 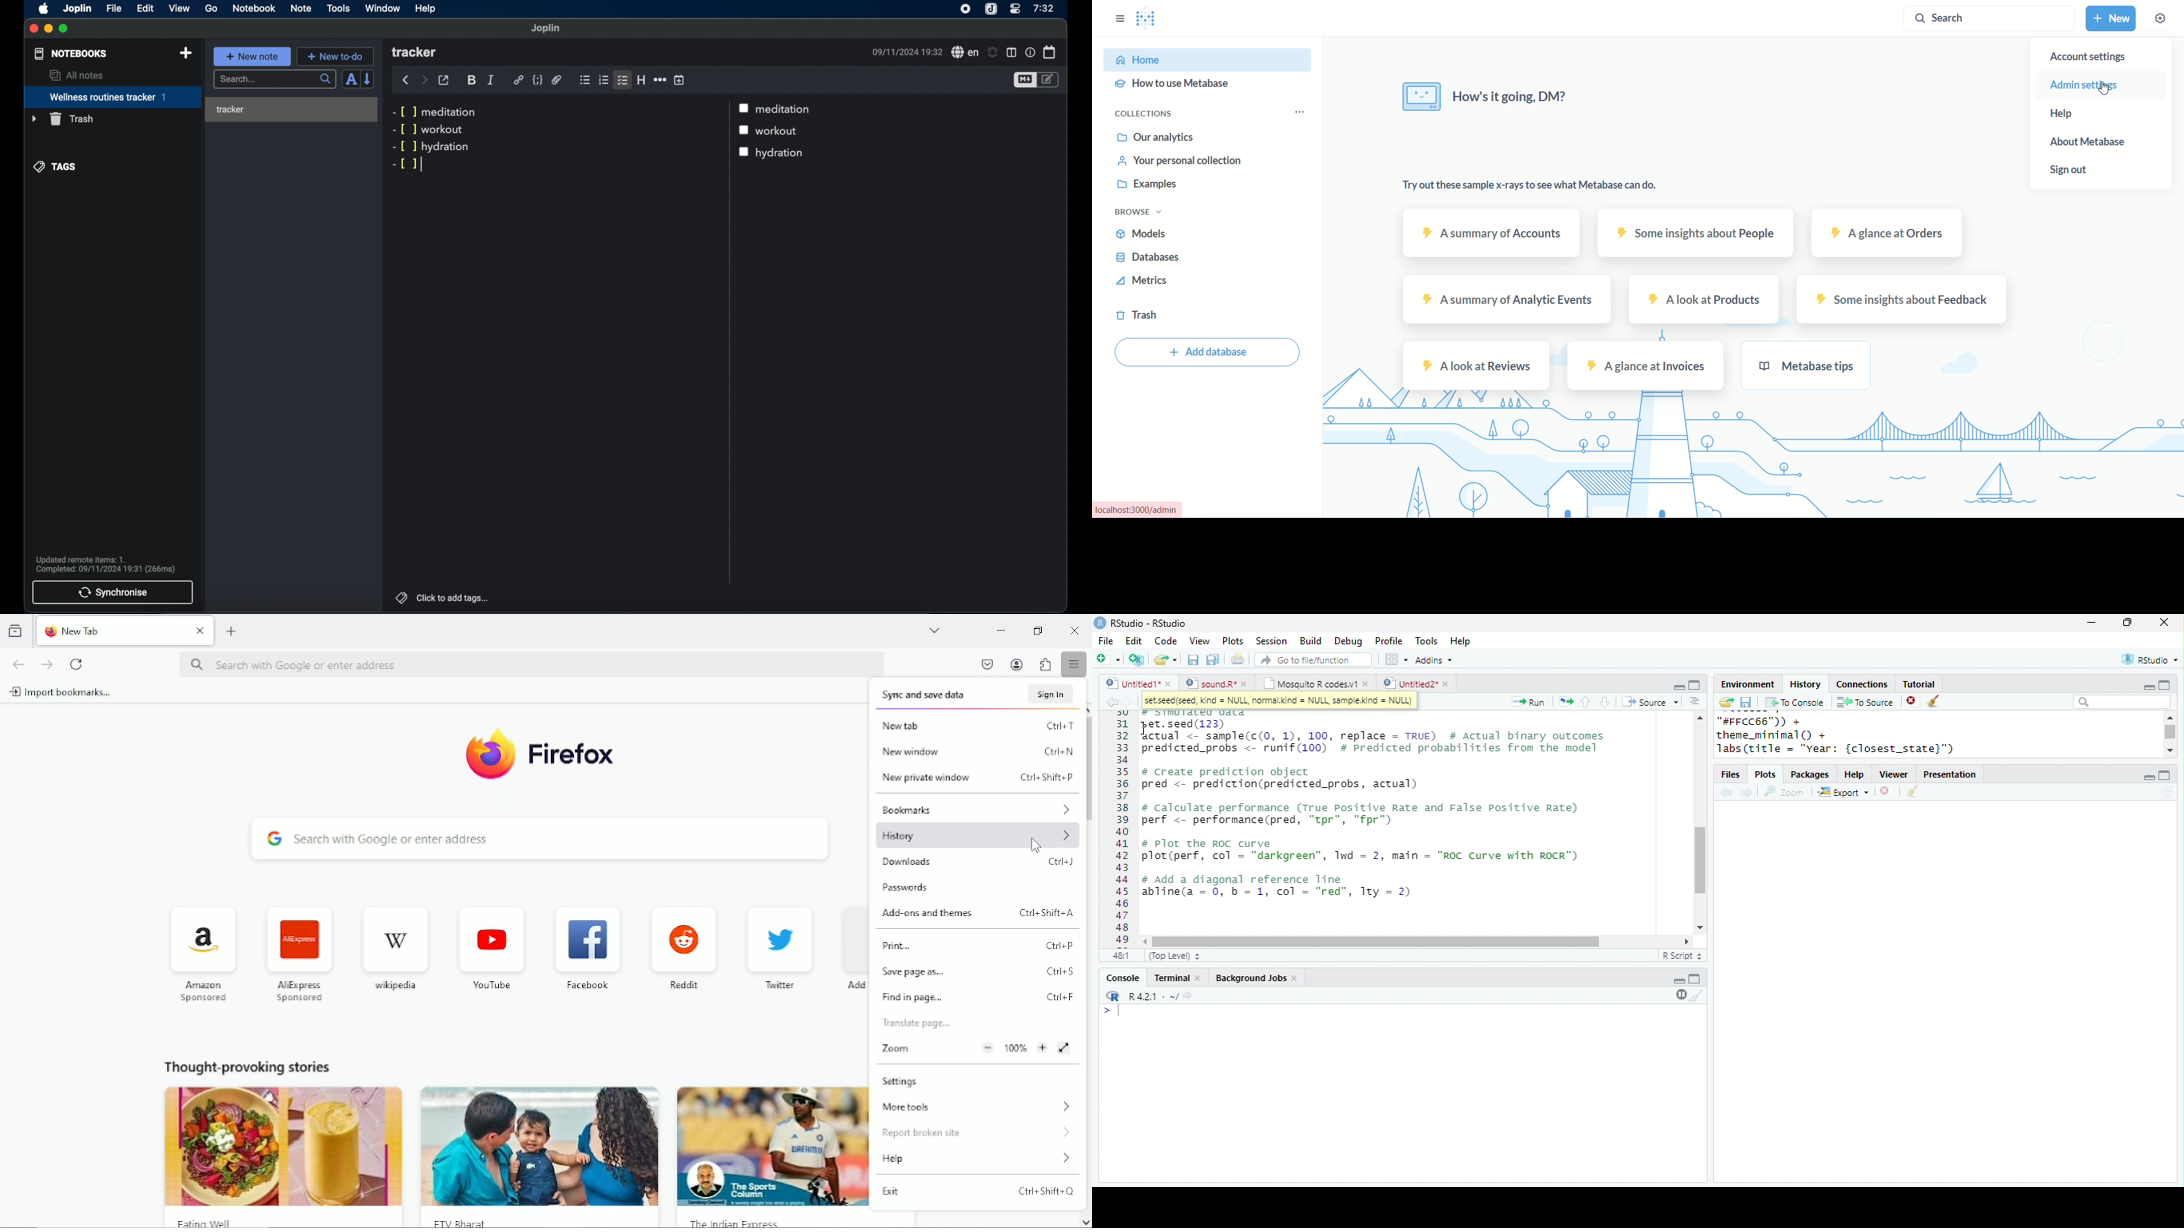 What do you see at coordinates (351, 79) in the screenshot?
I see `toggle sort order field` at bounding box center [351, 79].